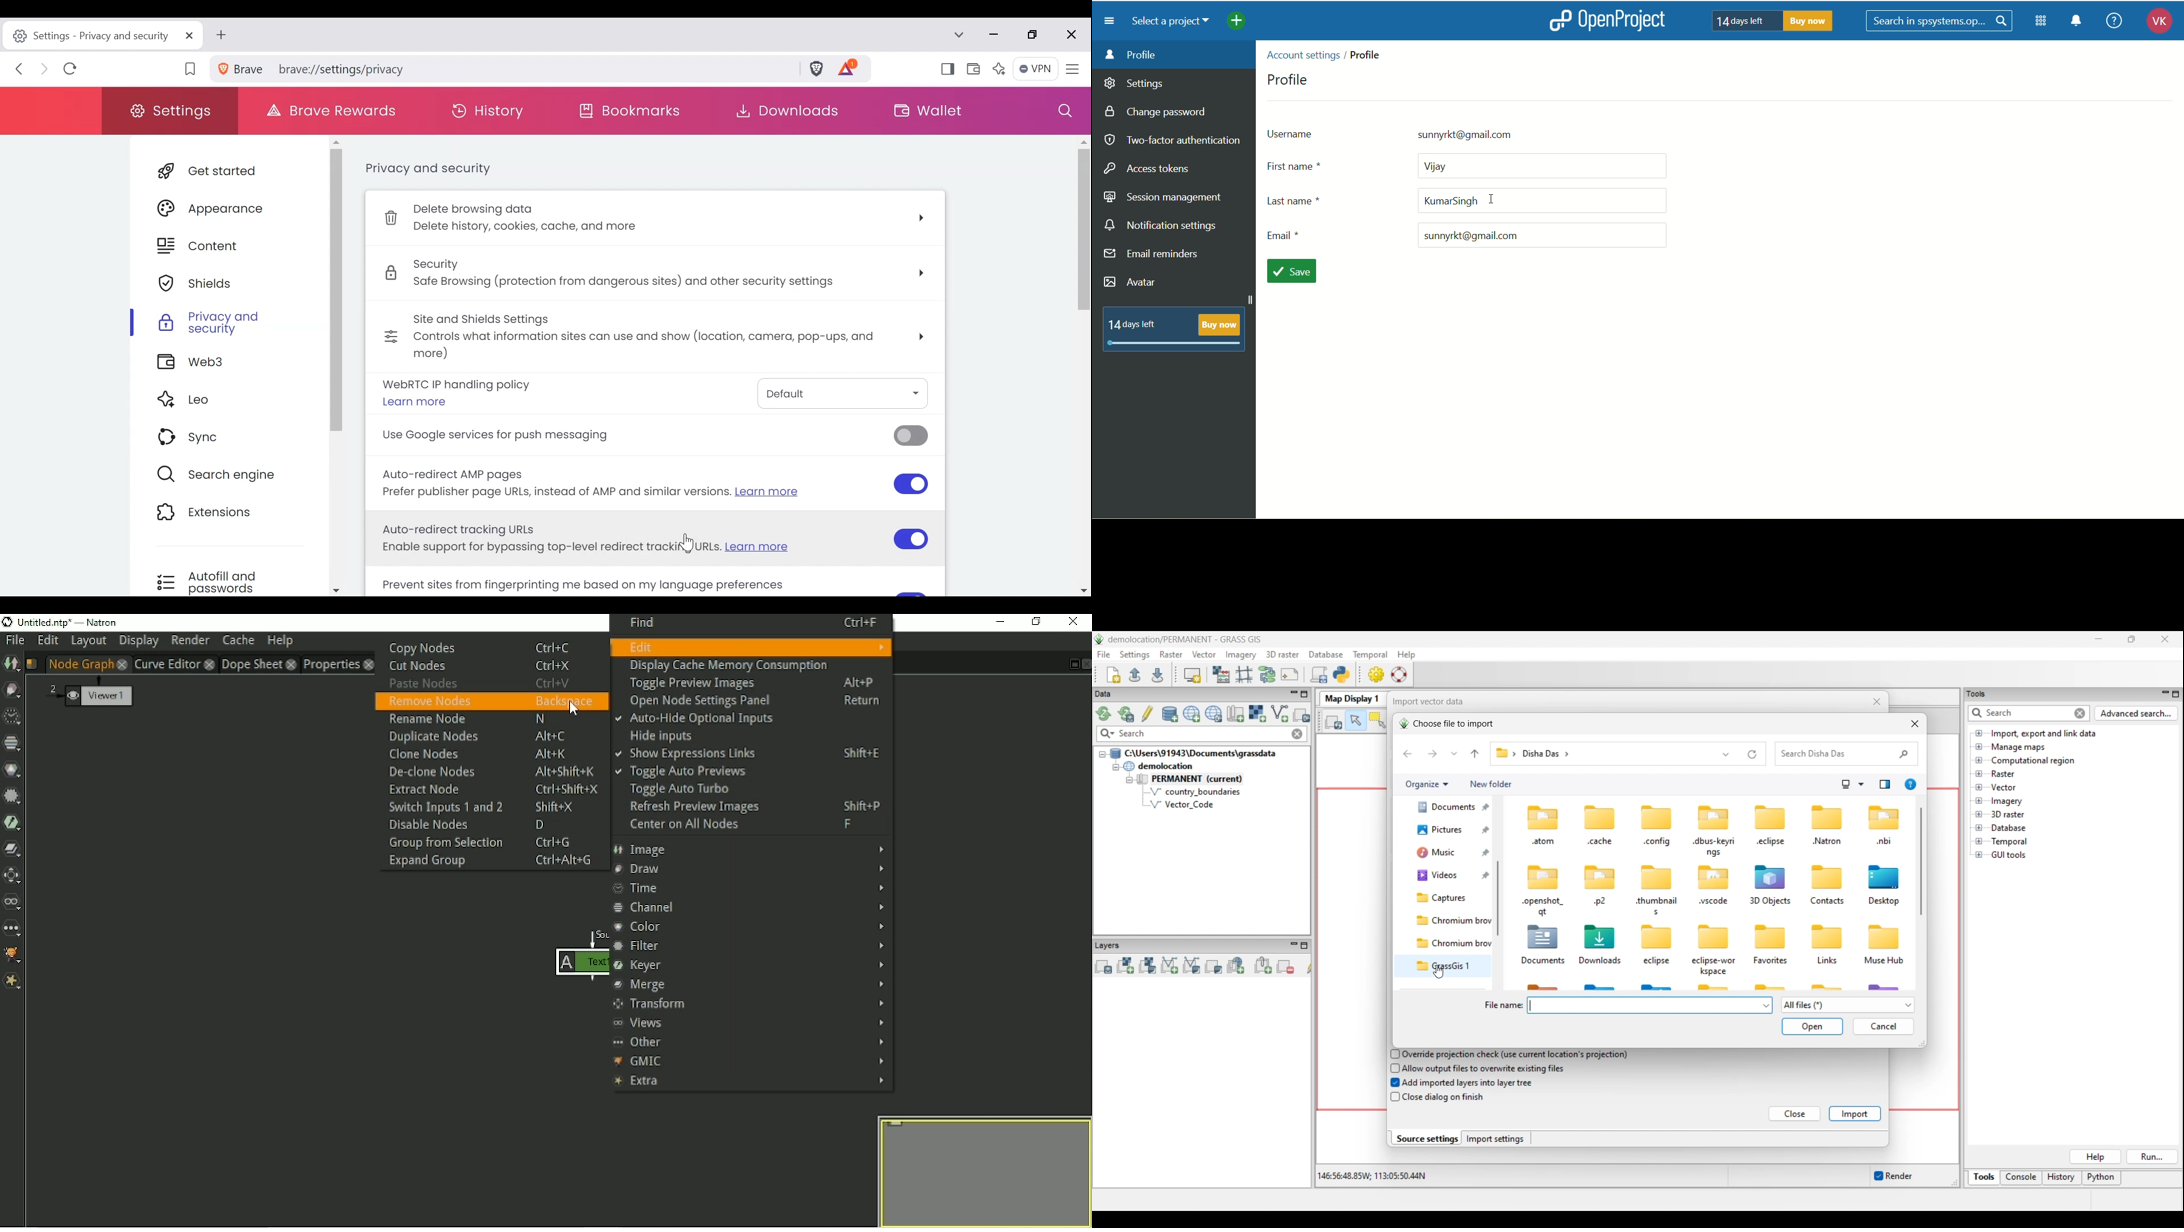 This screenshot has height=1232, width=2184. Describe the element at coordinates (227, 323) in the screenshot. I see `Privacy and Security` at that location.